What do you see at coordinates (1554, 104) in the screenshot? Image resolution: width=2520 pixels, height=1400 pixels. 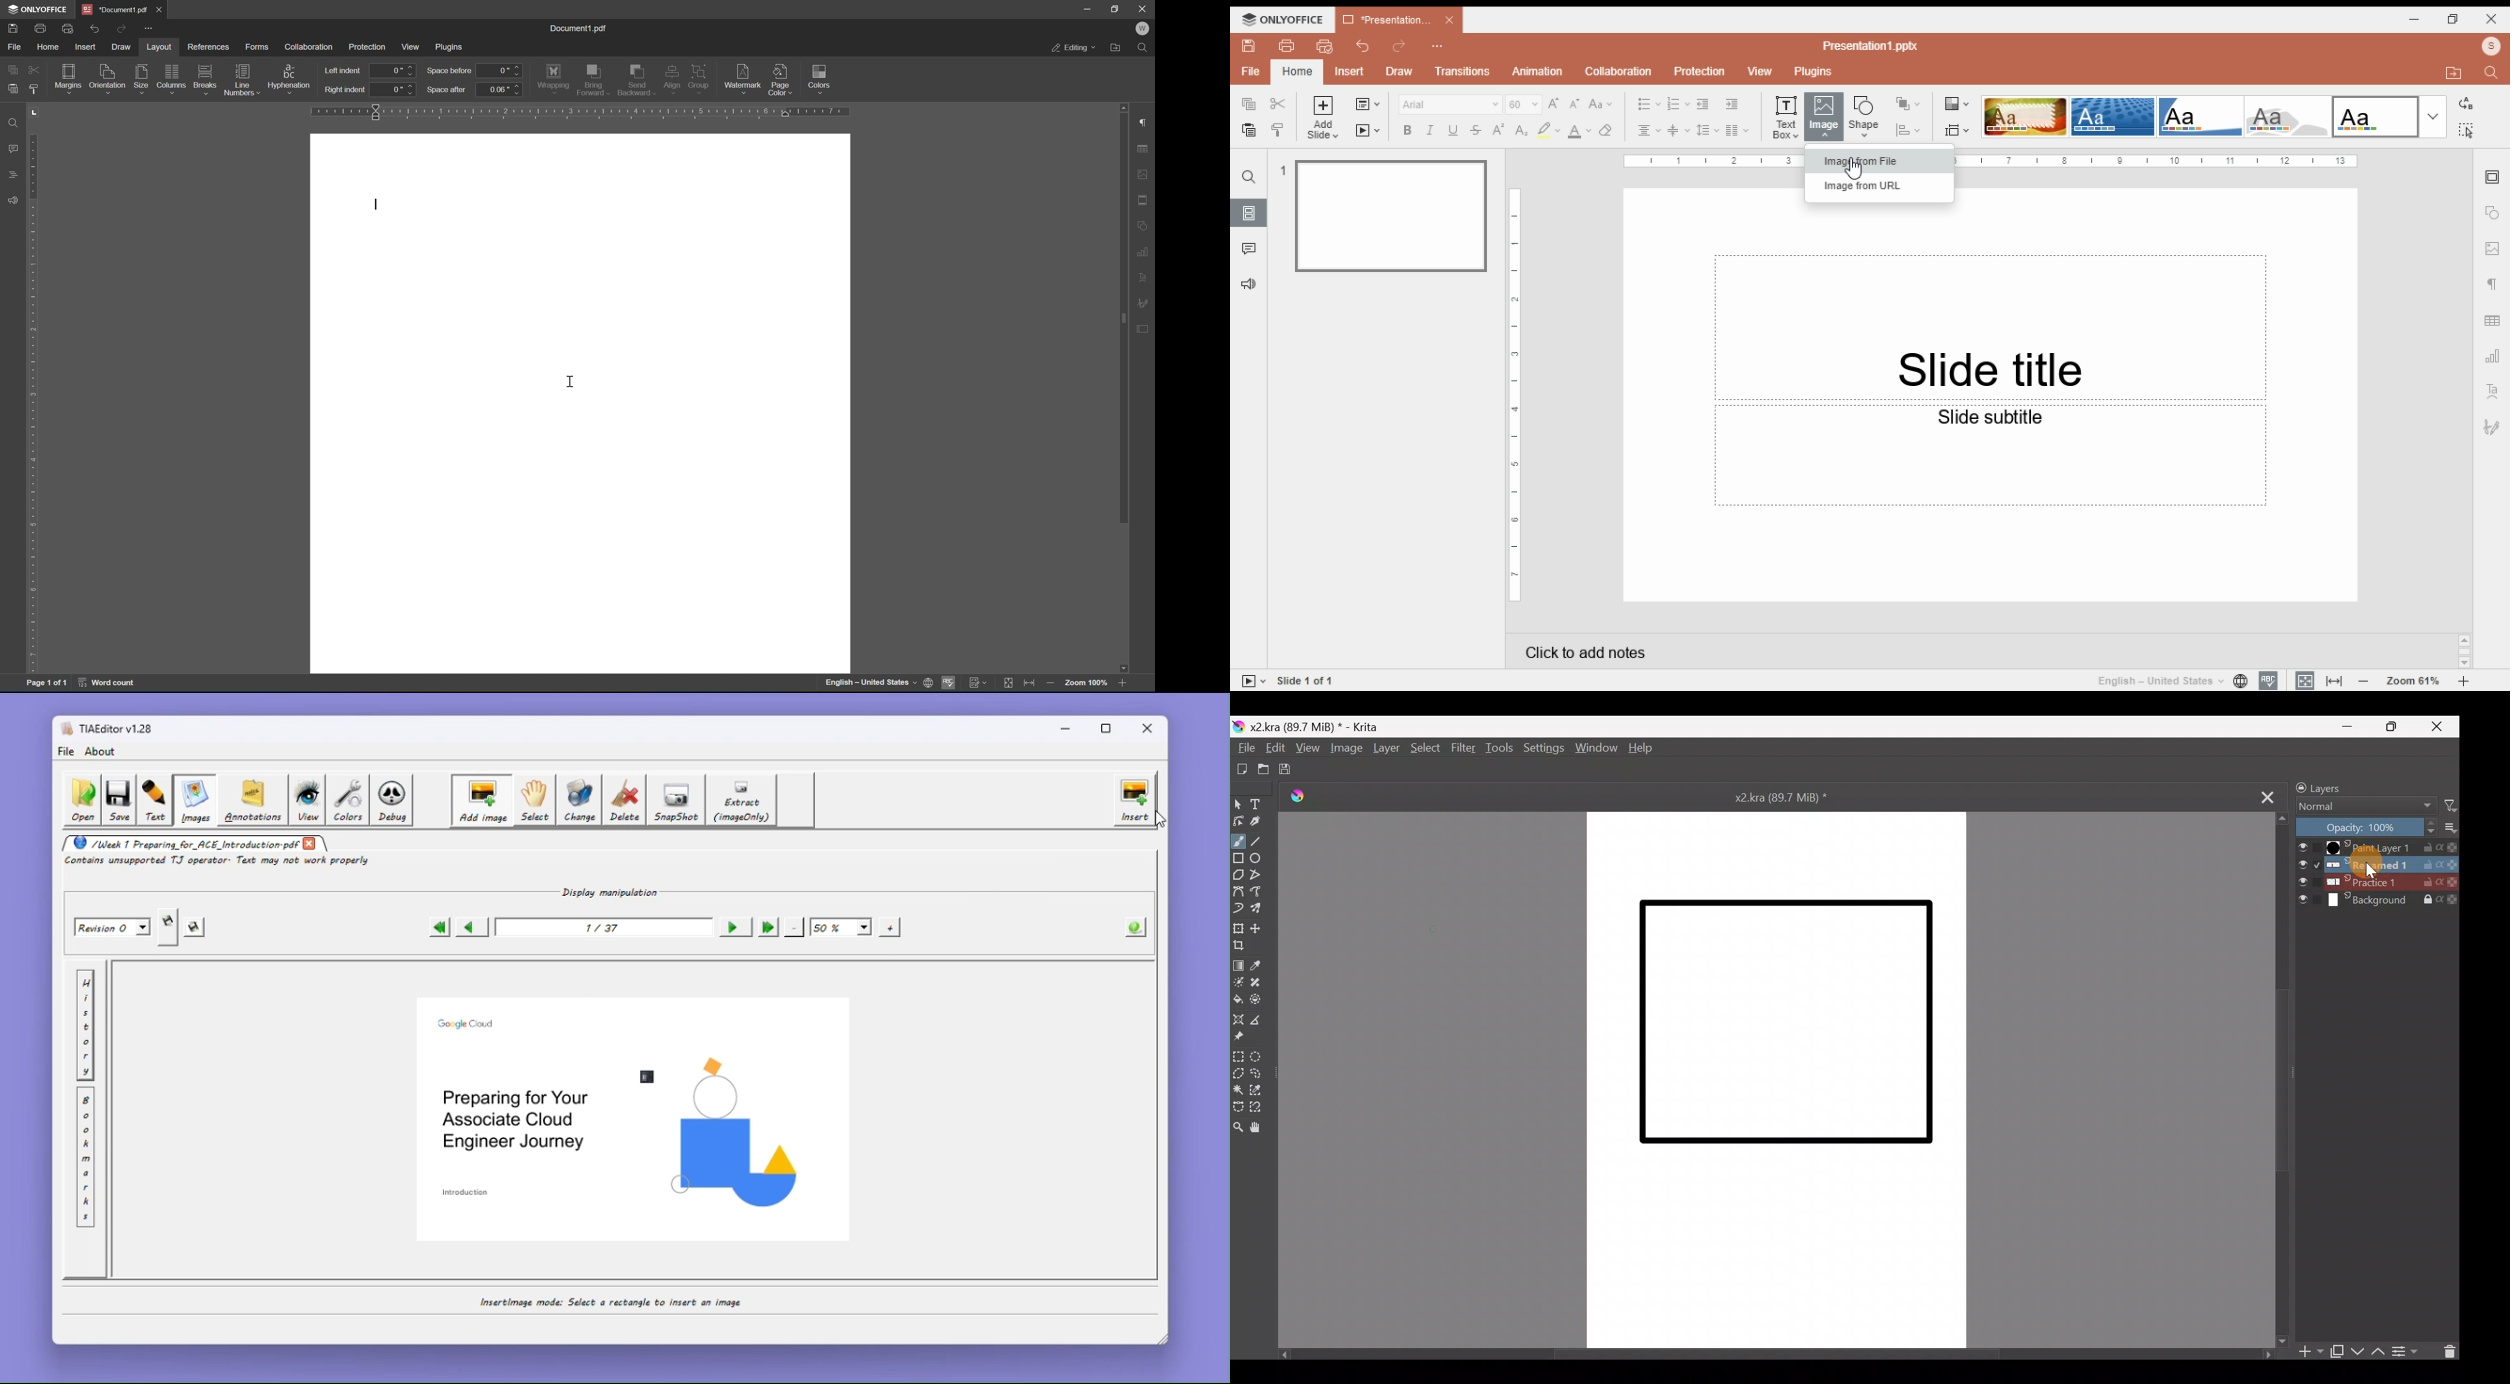 I see `increment font size` at bounding box center [1554, 104].